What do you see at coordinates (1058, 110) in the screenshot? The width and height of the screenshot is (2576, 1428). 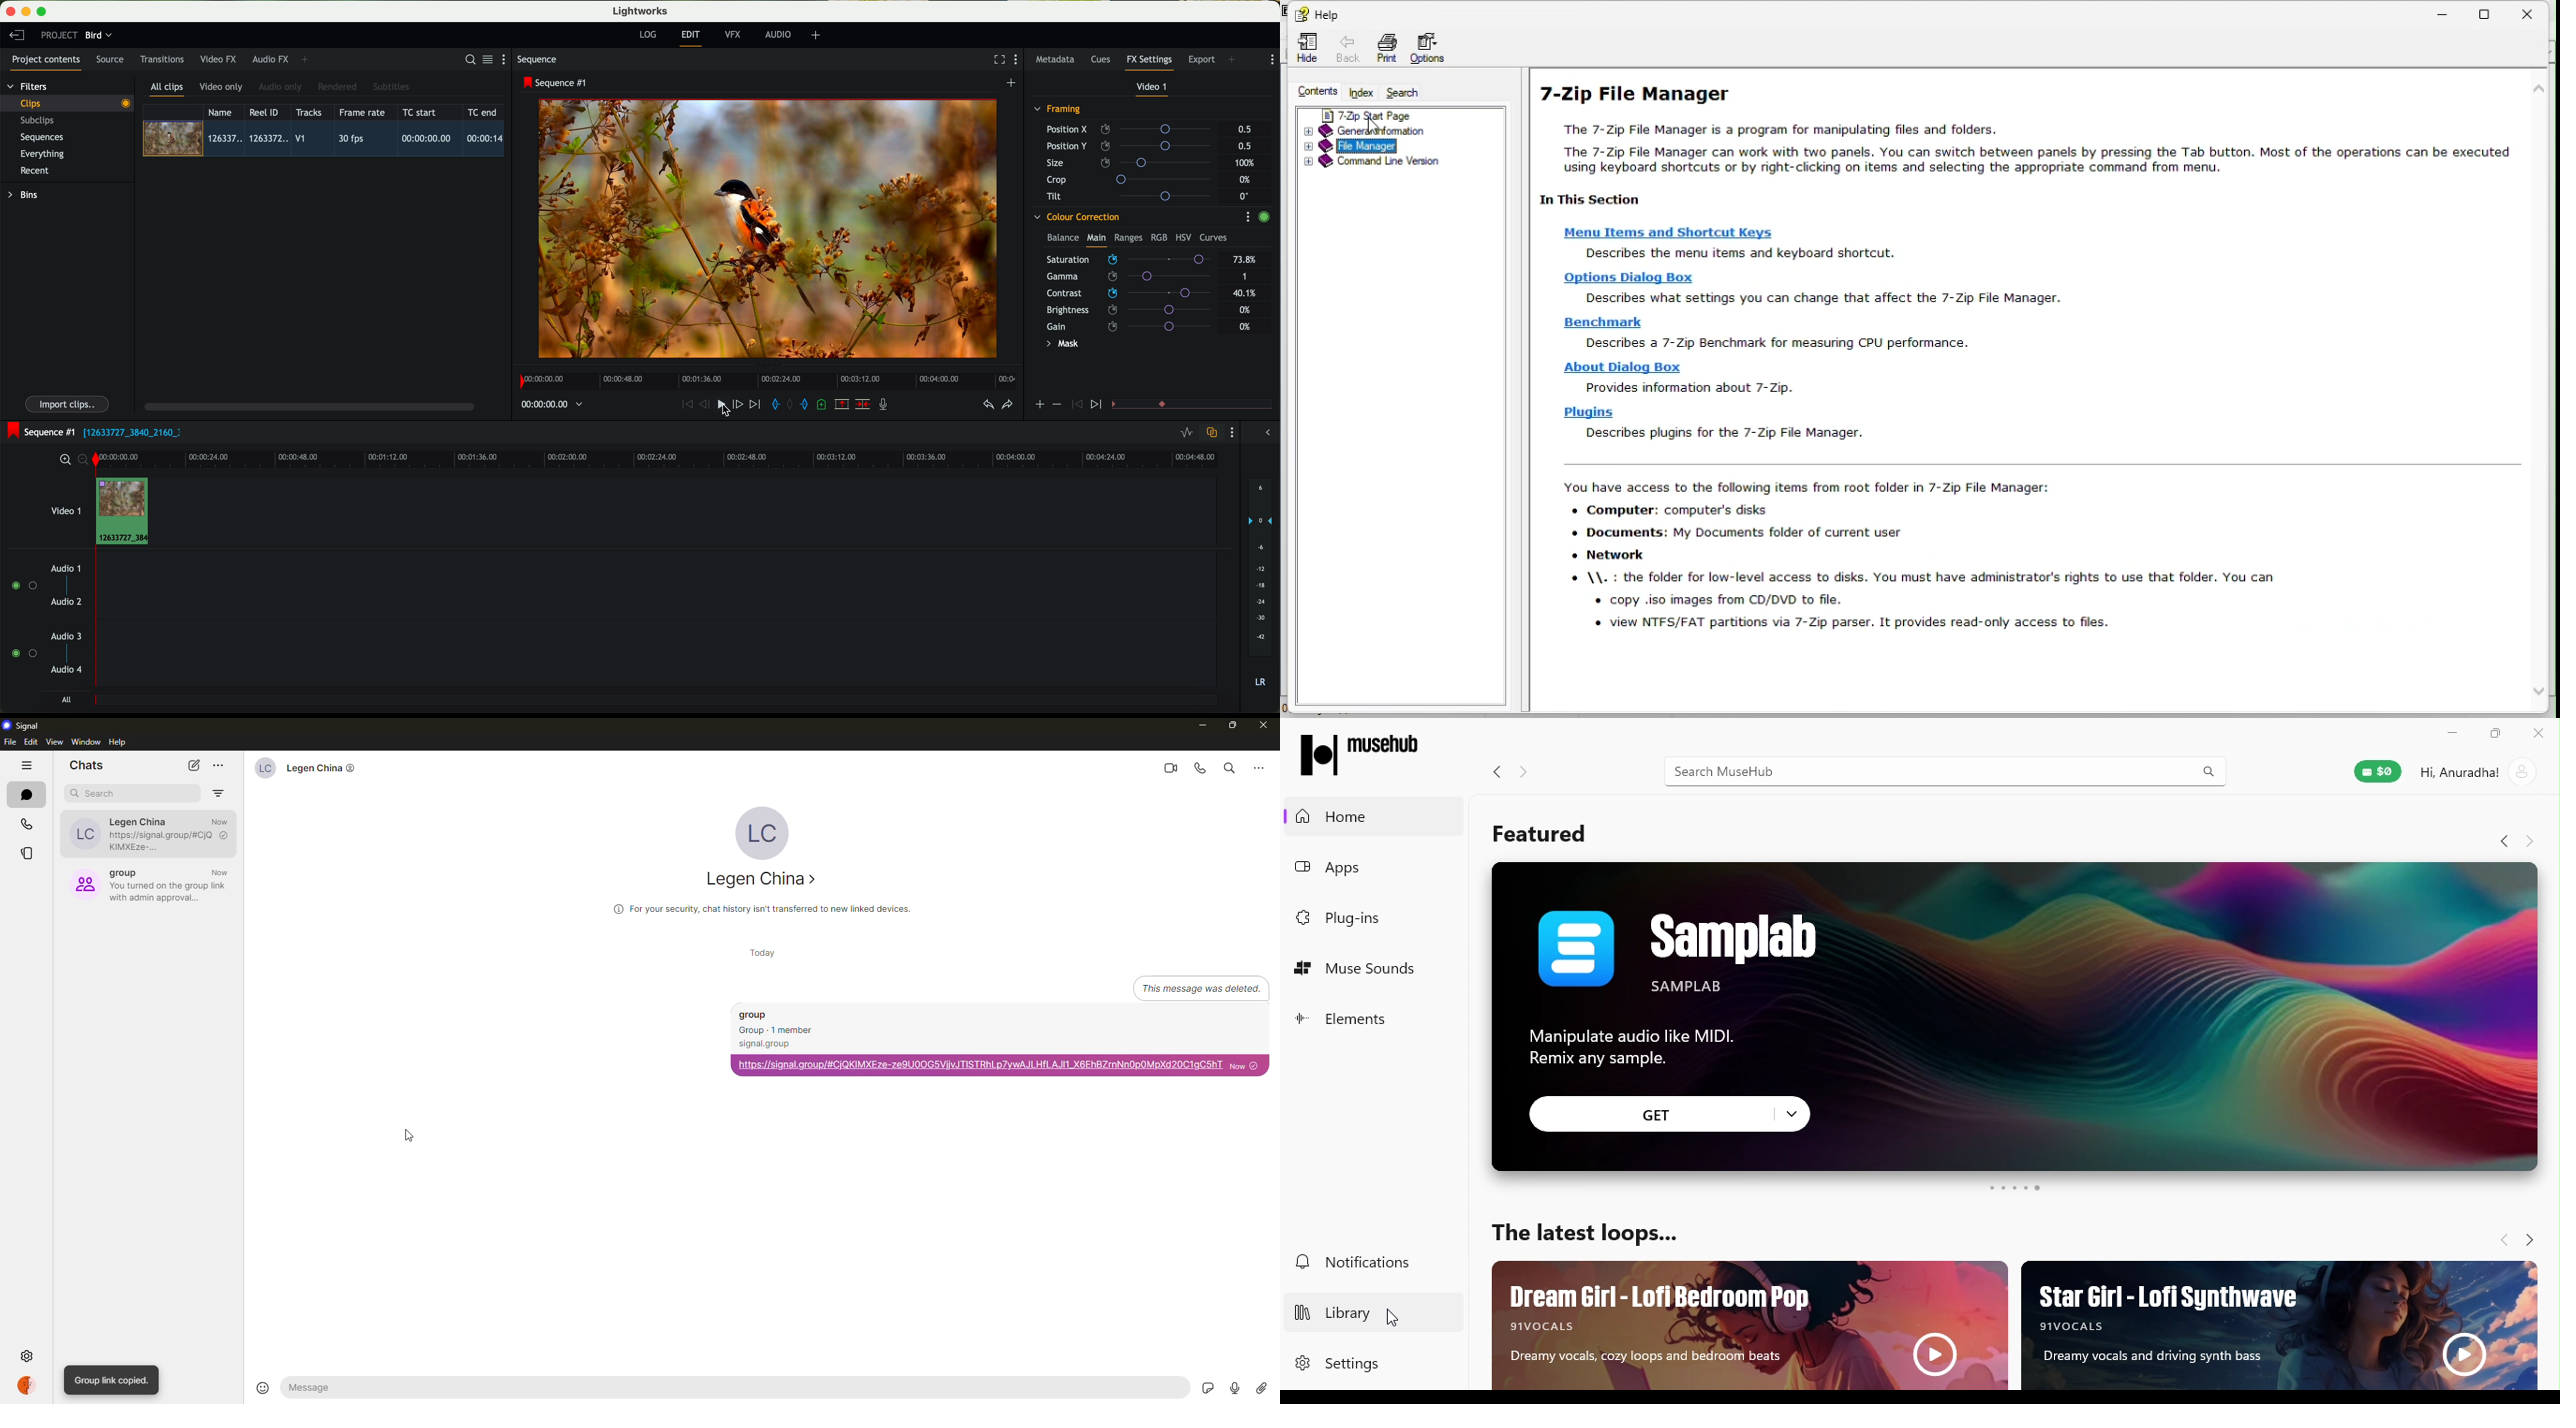 I see `framing` at bounding box center [1058, 110].